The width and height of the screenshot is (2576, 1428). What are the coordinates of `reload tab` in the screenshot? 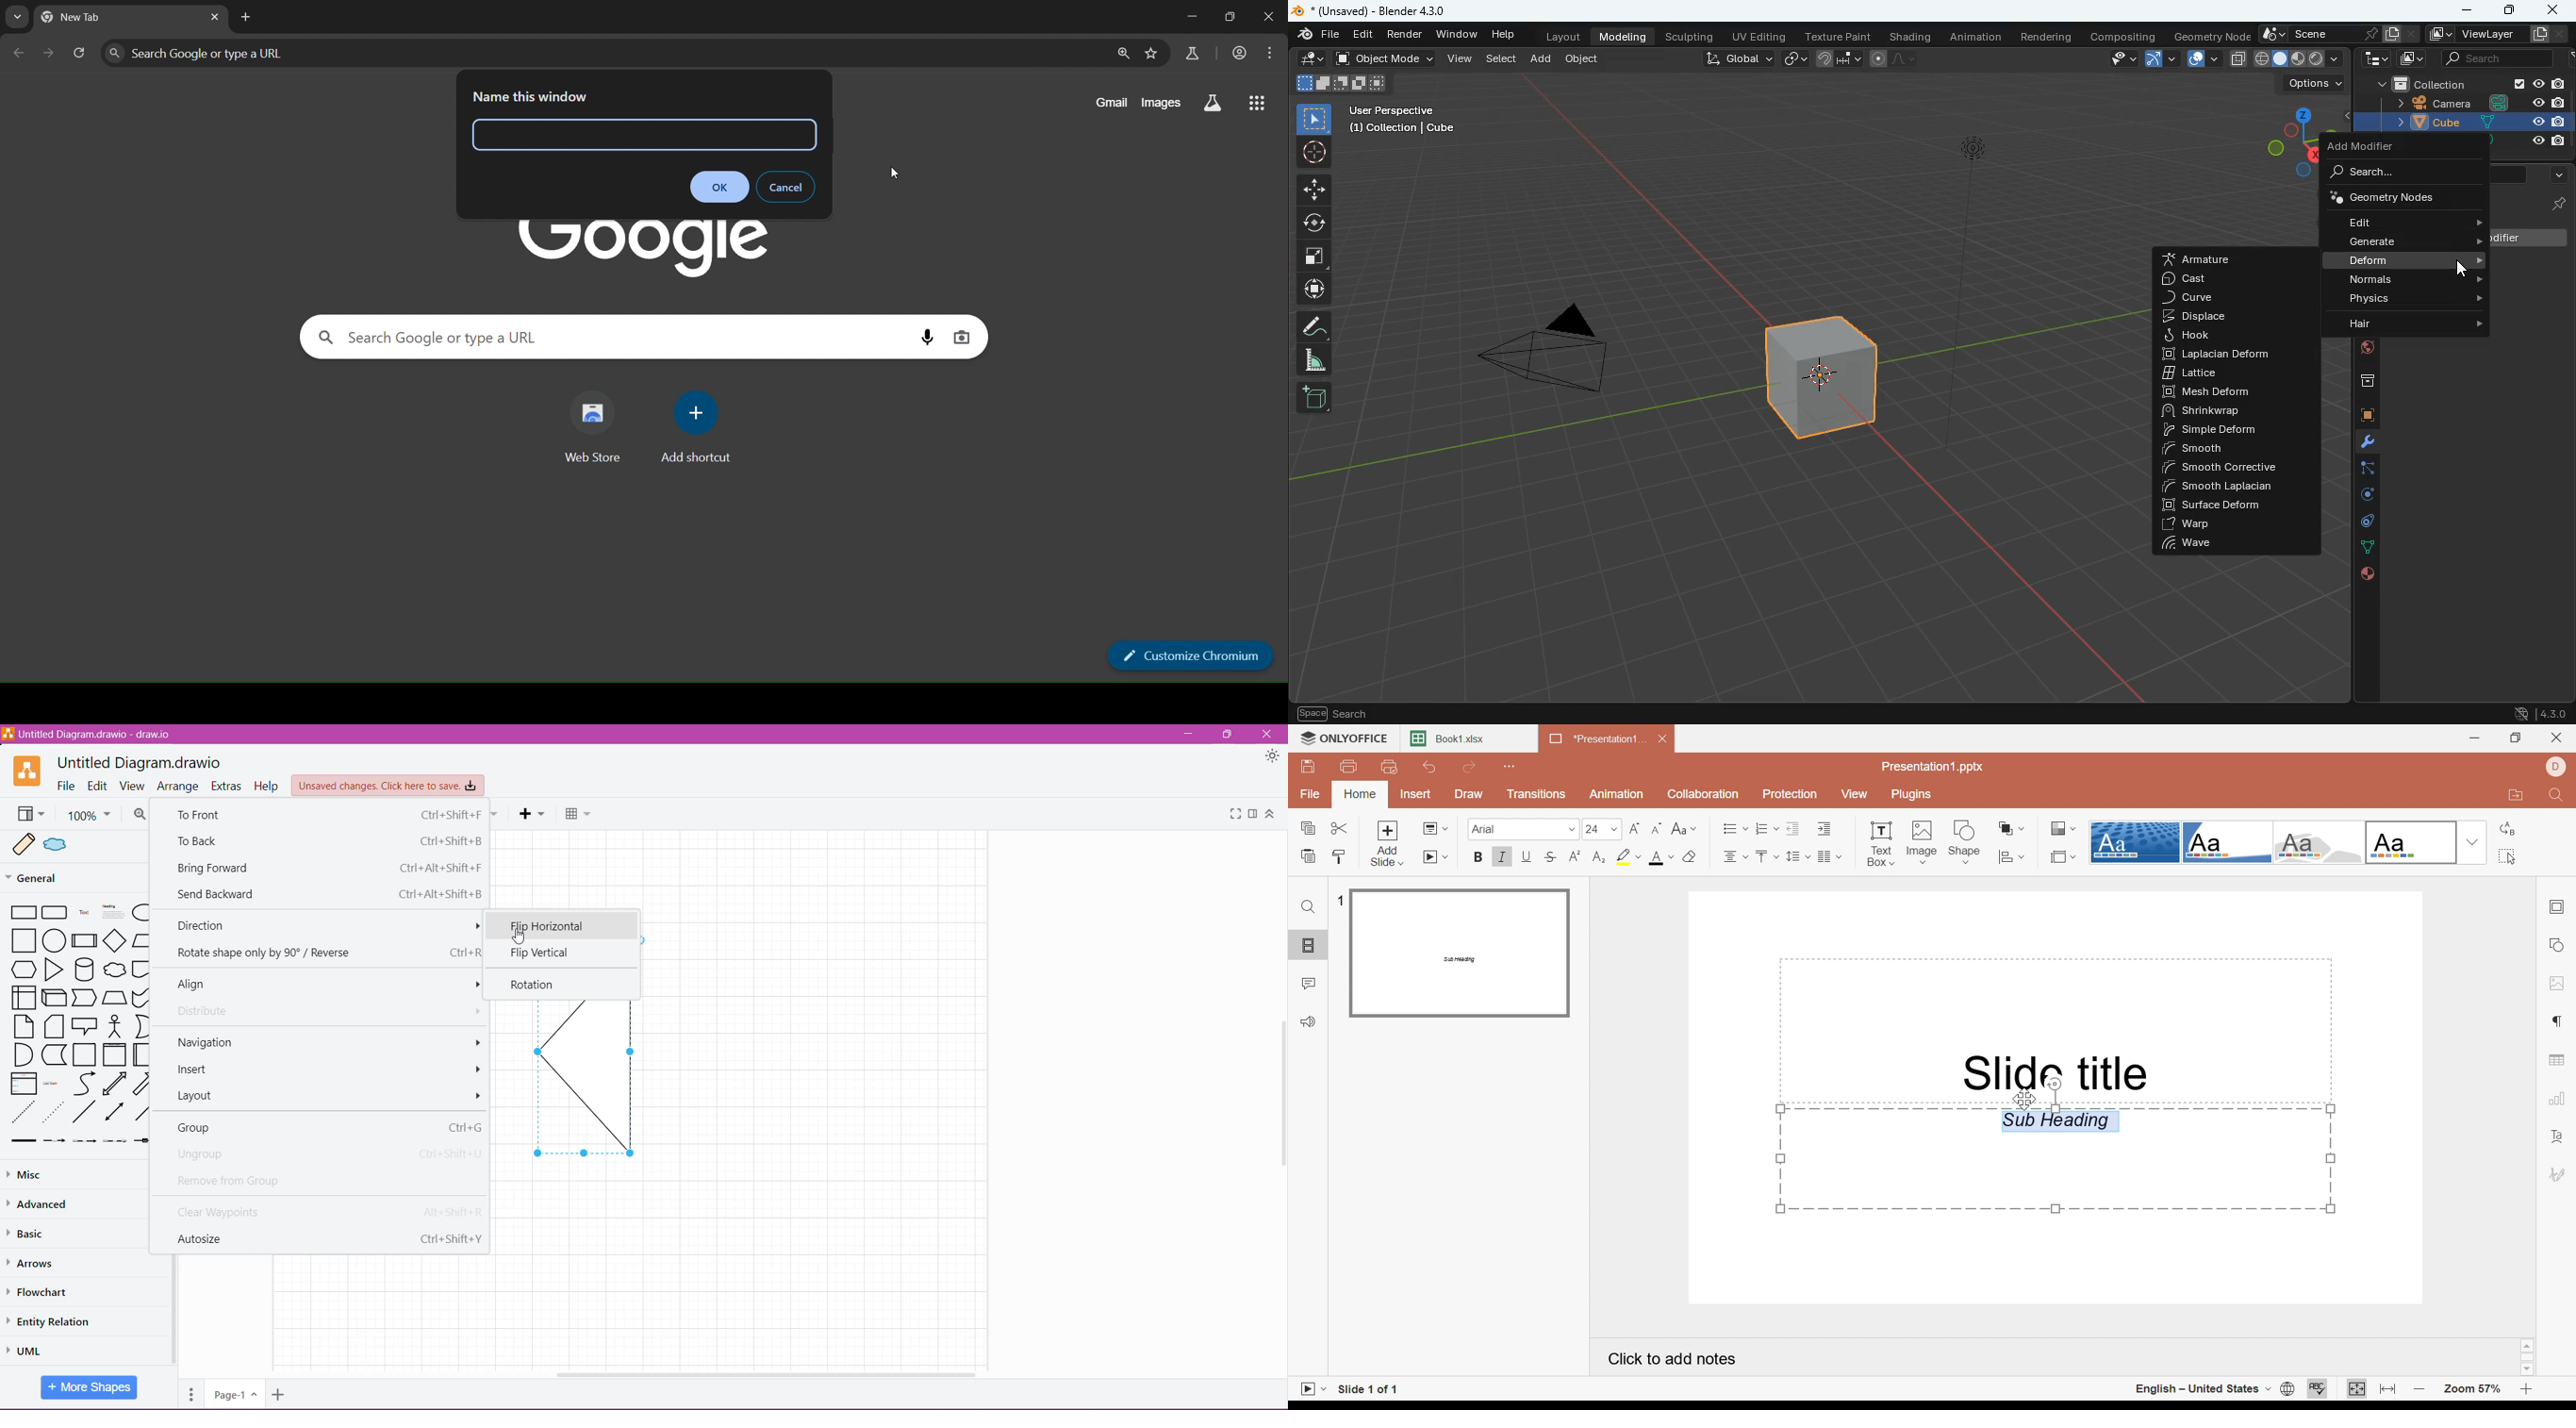 It's located at (81, 52).